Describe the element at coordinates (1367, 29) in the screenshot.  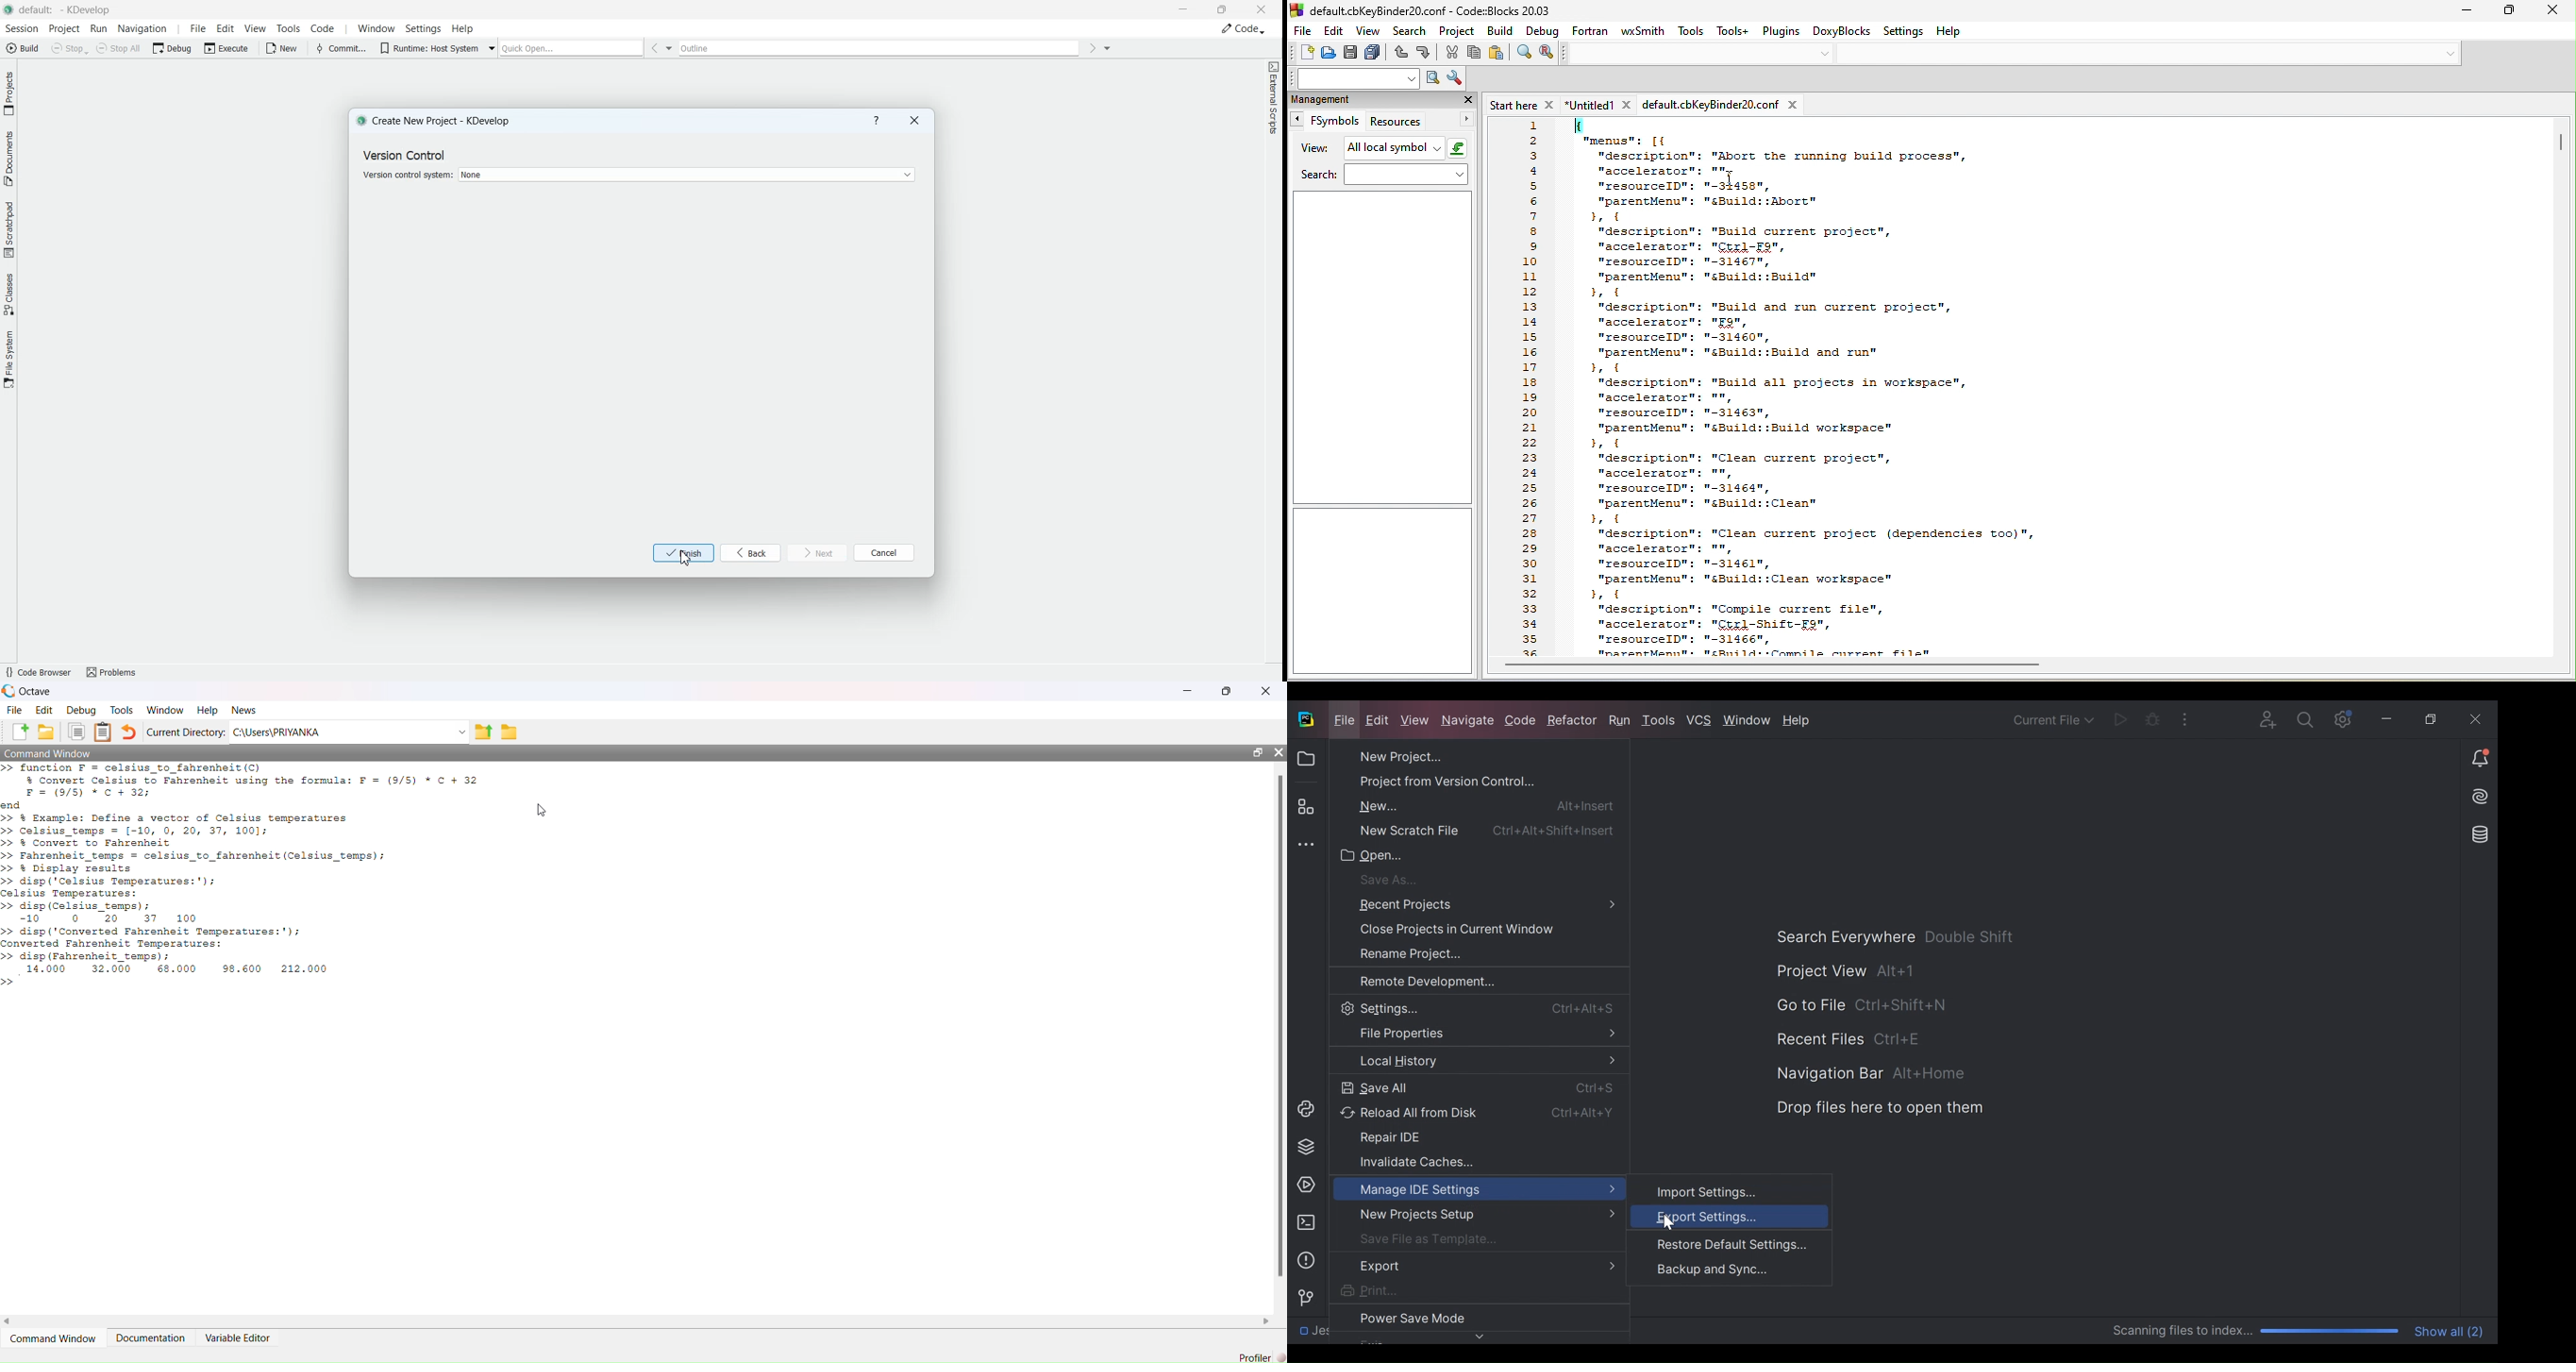
I see `view` at that location.